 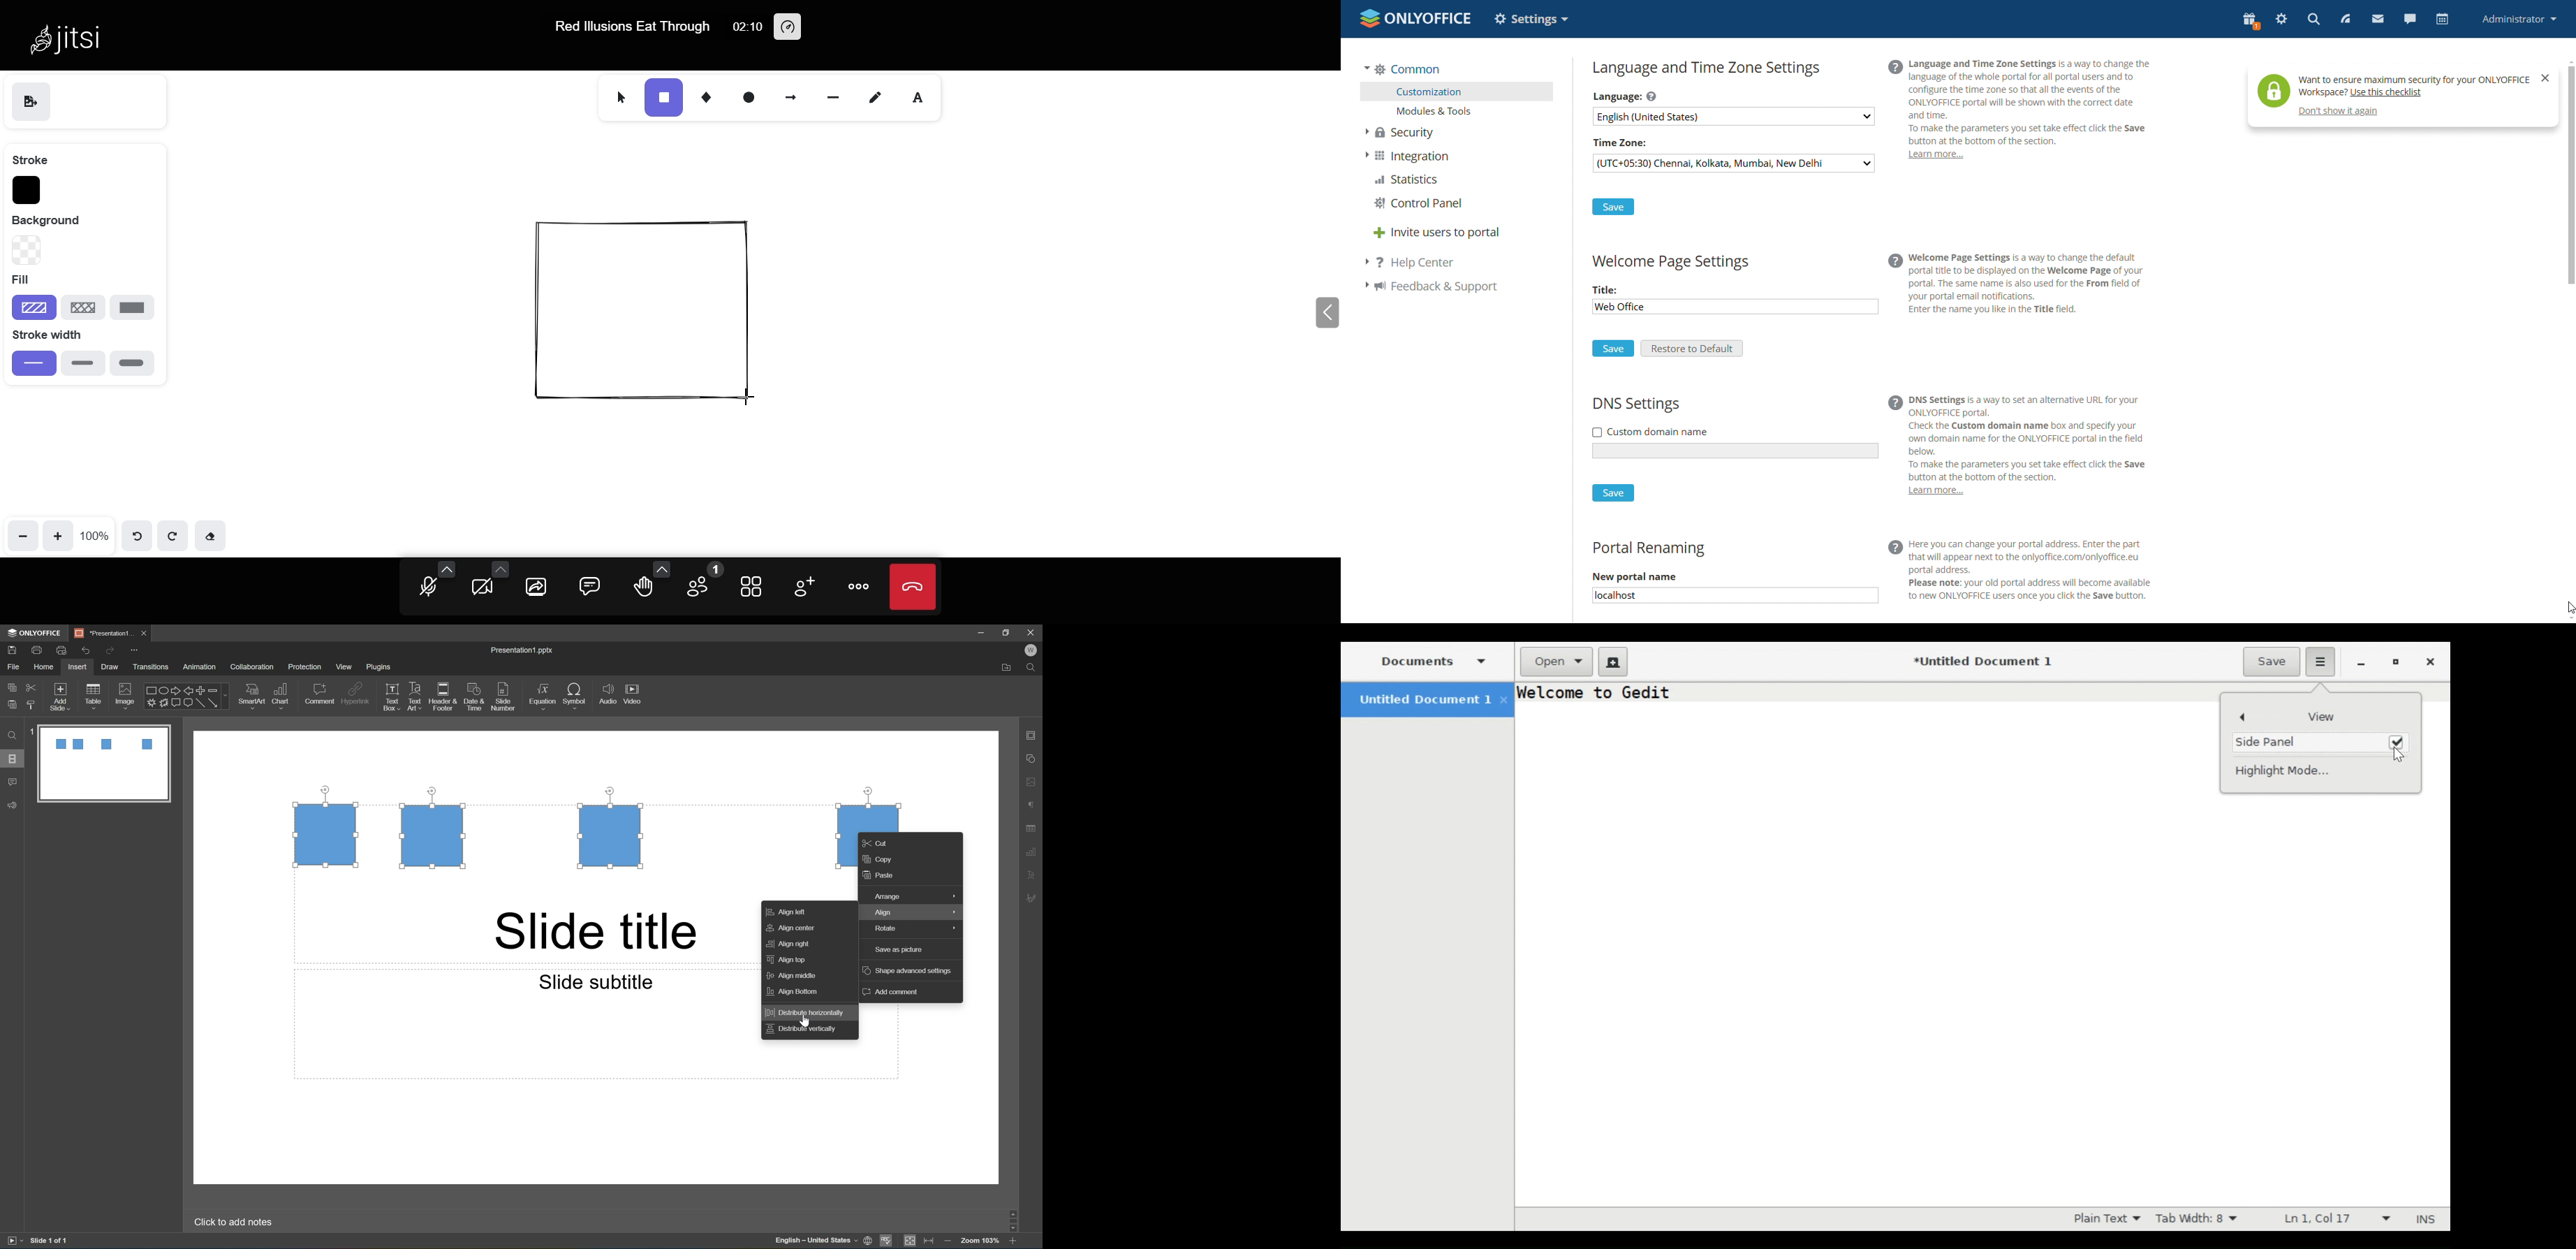 What do you see at coordinates (787, 960) in the screenshot?
I see `align top` at bounding box center [787, 960].